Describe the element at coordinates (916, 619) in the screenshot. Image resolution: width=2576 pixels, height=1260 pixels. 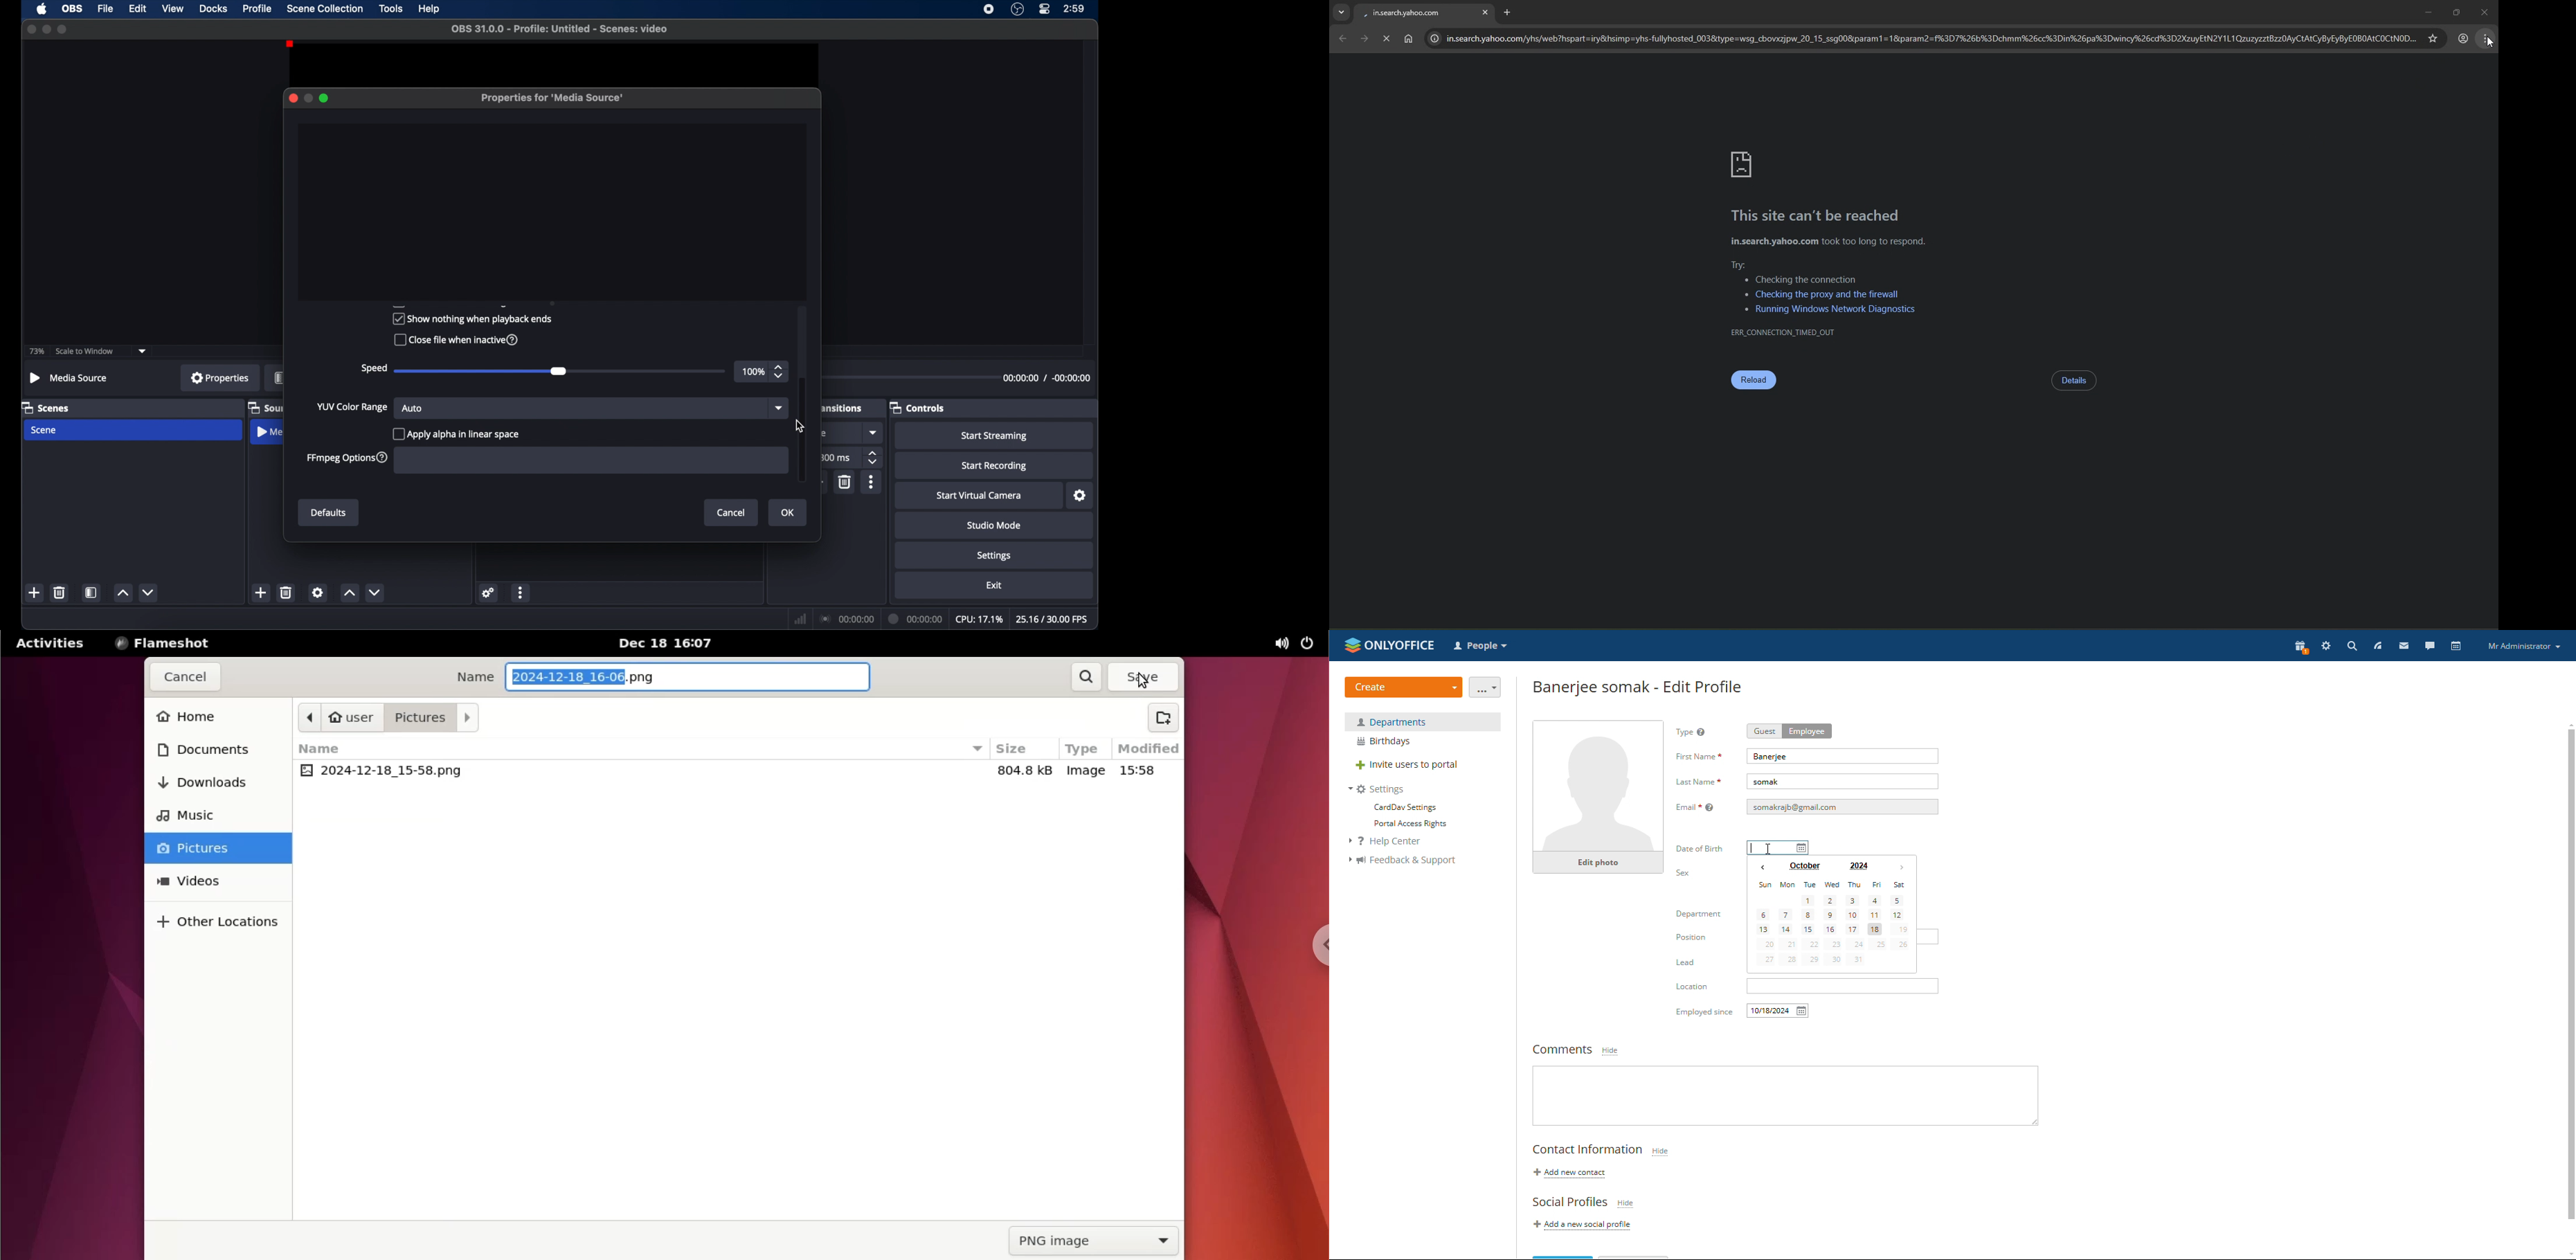
I see `duration` at that location.